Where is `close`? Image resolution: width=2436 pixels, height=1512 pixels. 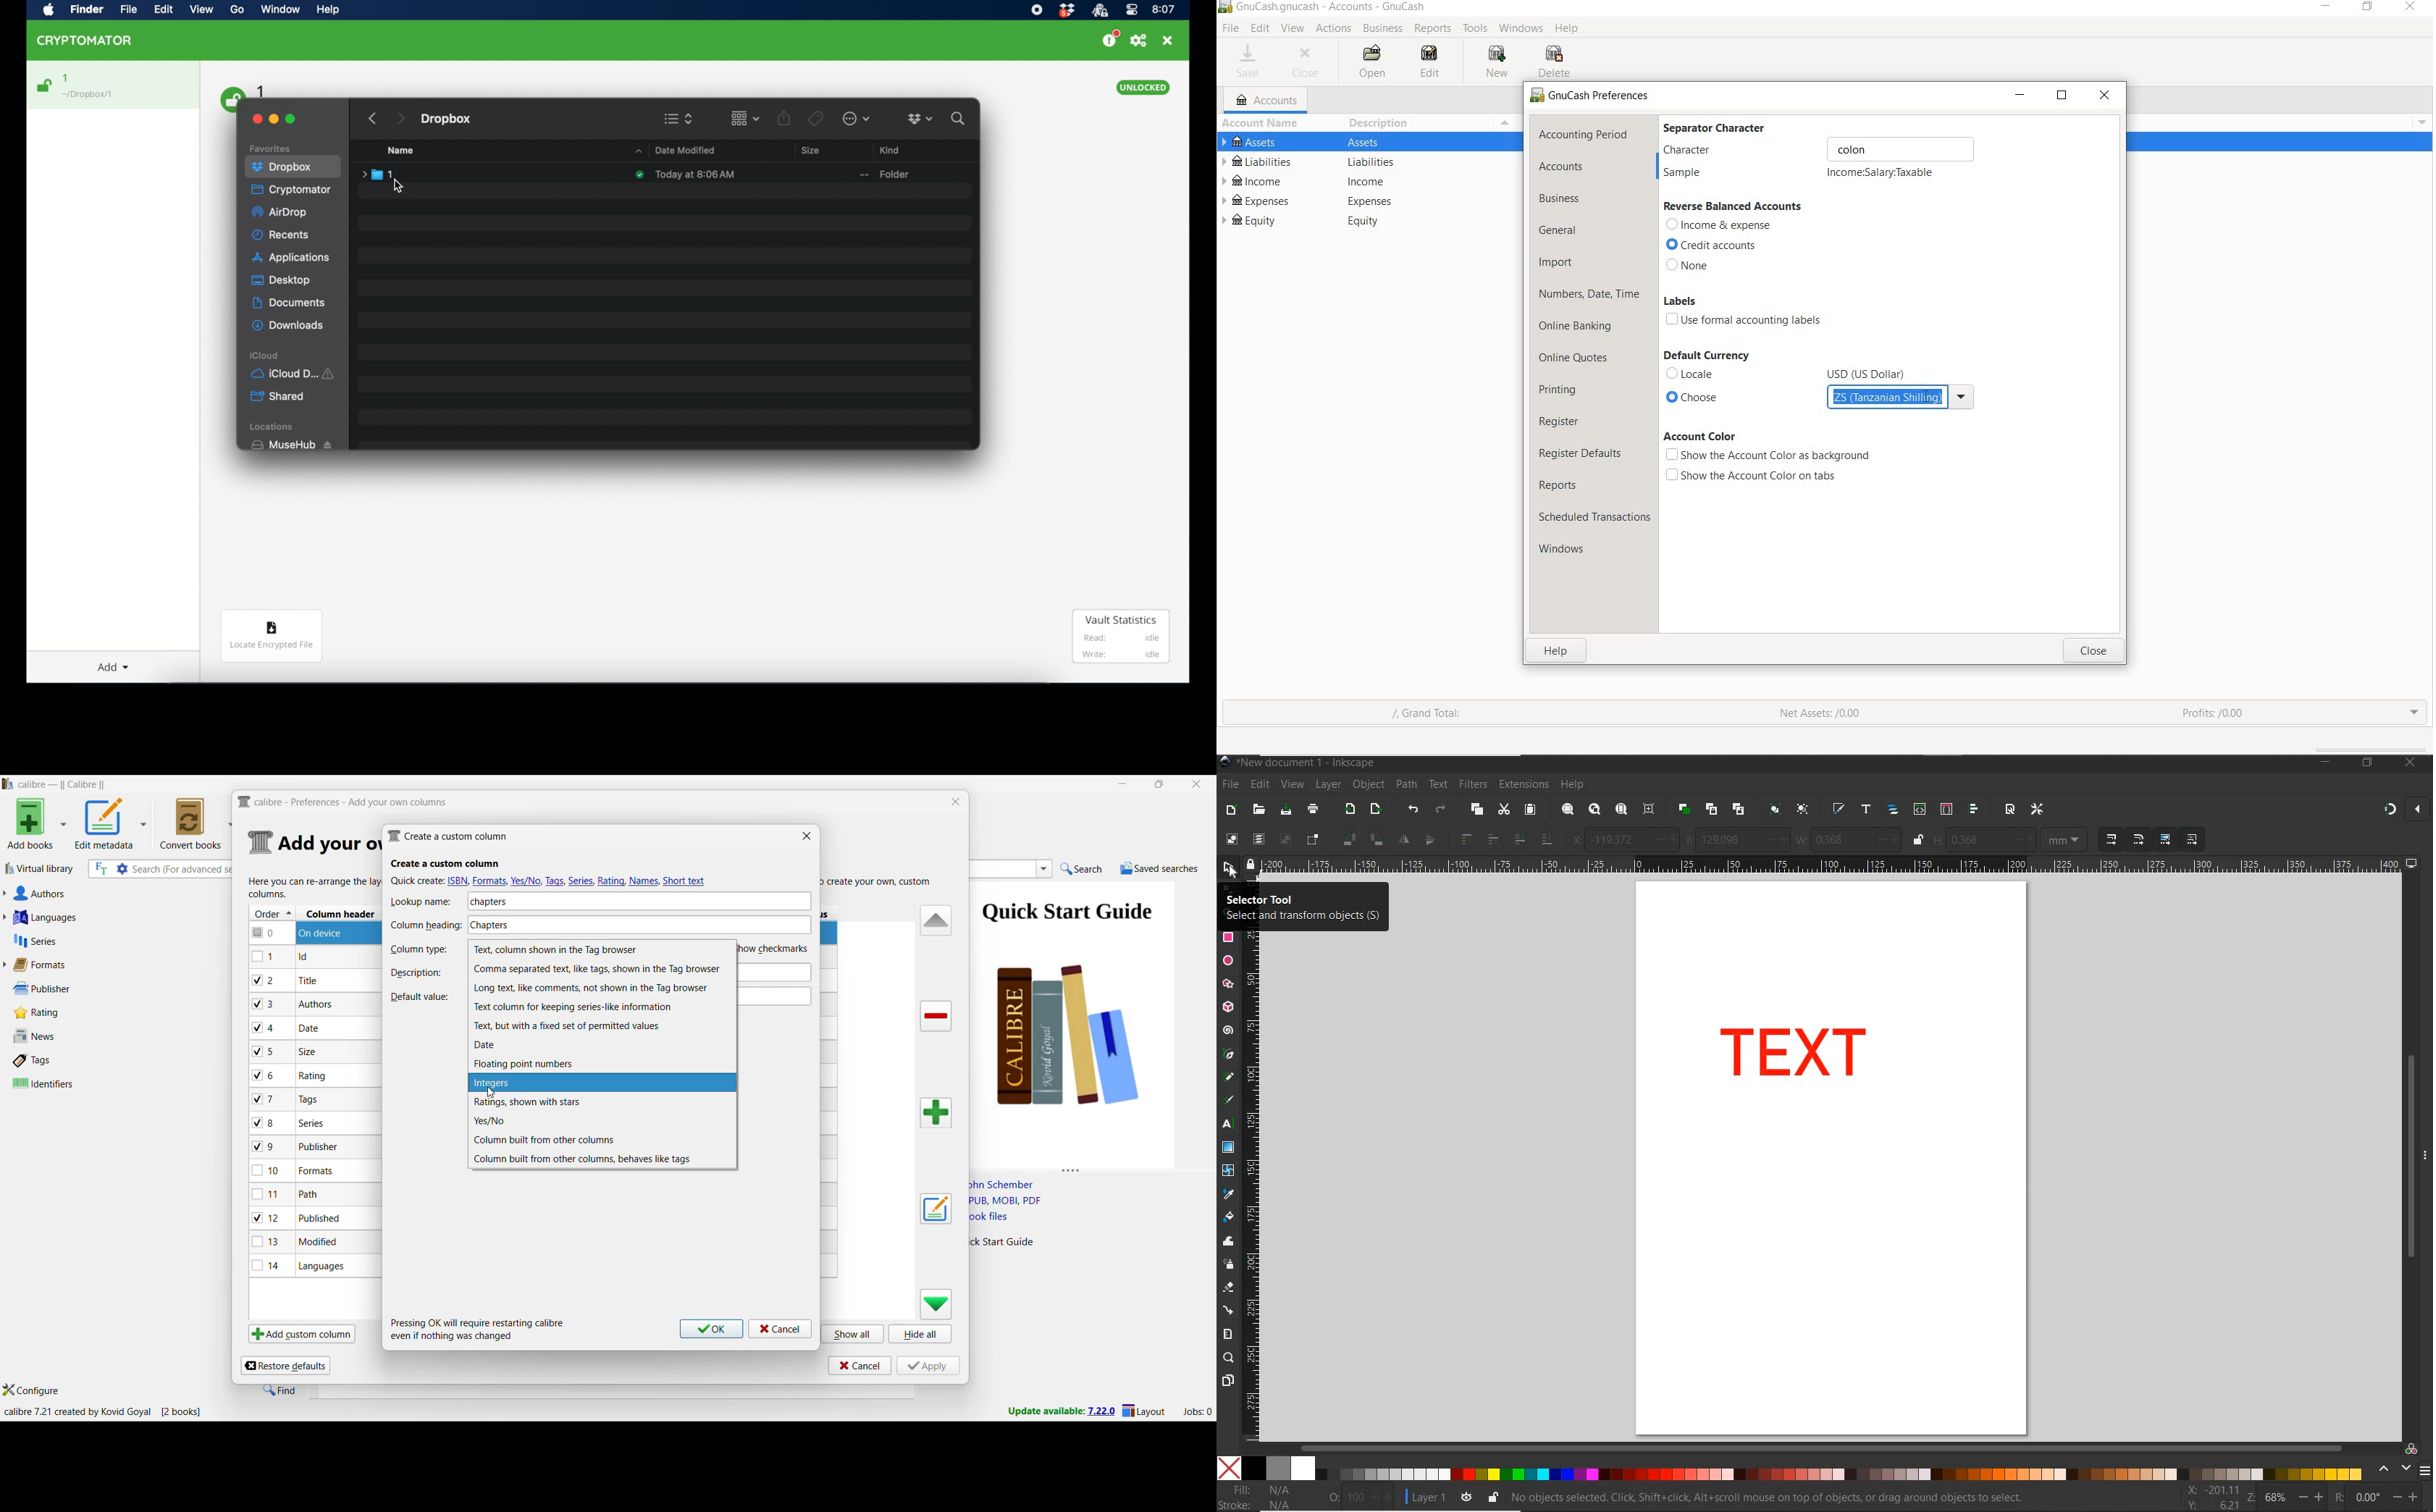
close is located at coordinates (255, 117).